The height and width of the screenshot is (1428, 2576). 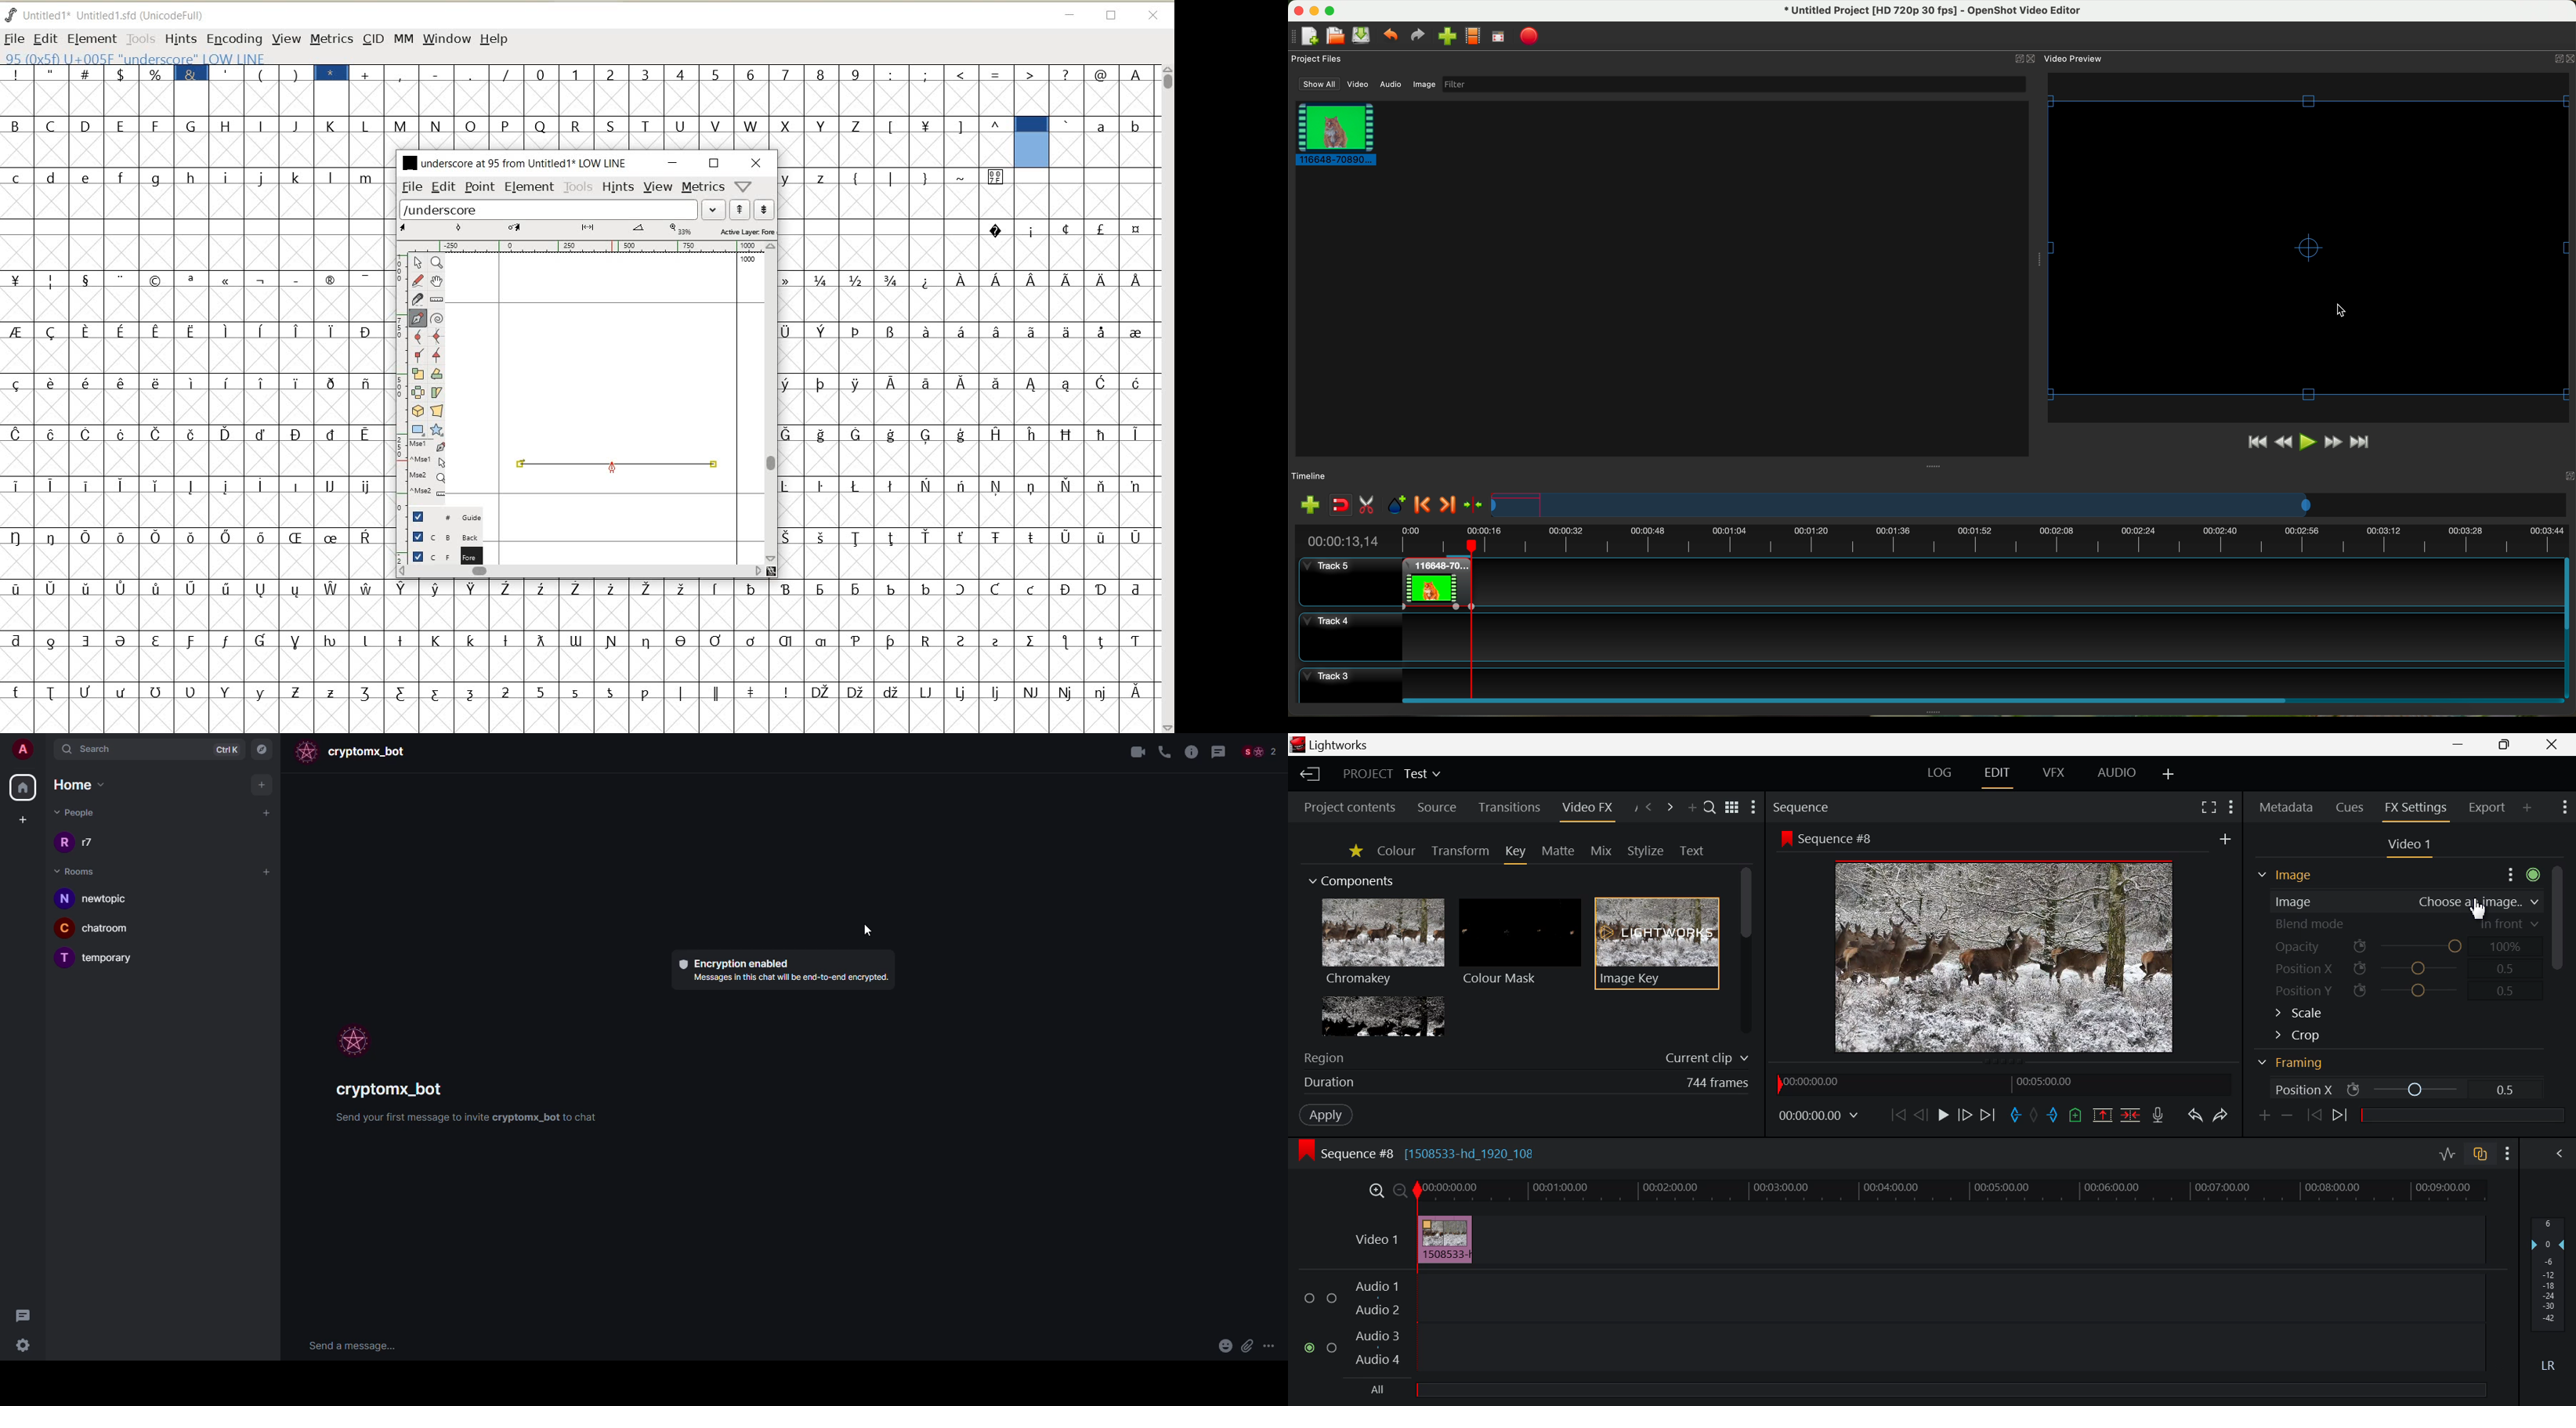 I want to click on Undo, so click(x=2197, y=1115).